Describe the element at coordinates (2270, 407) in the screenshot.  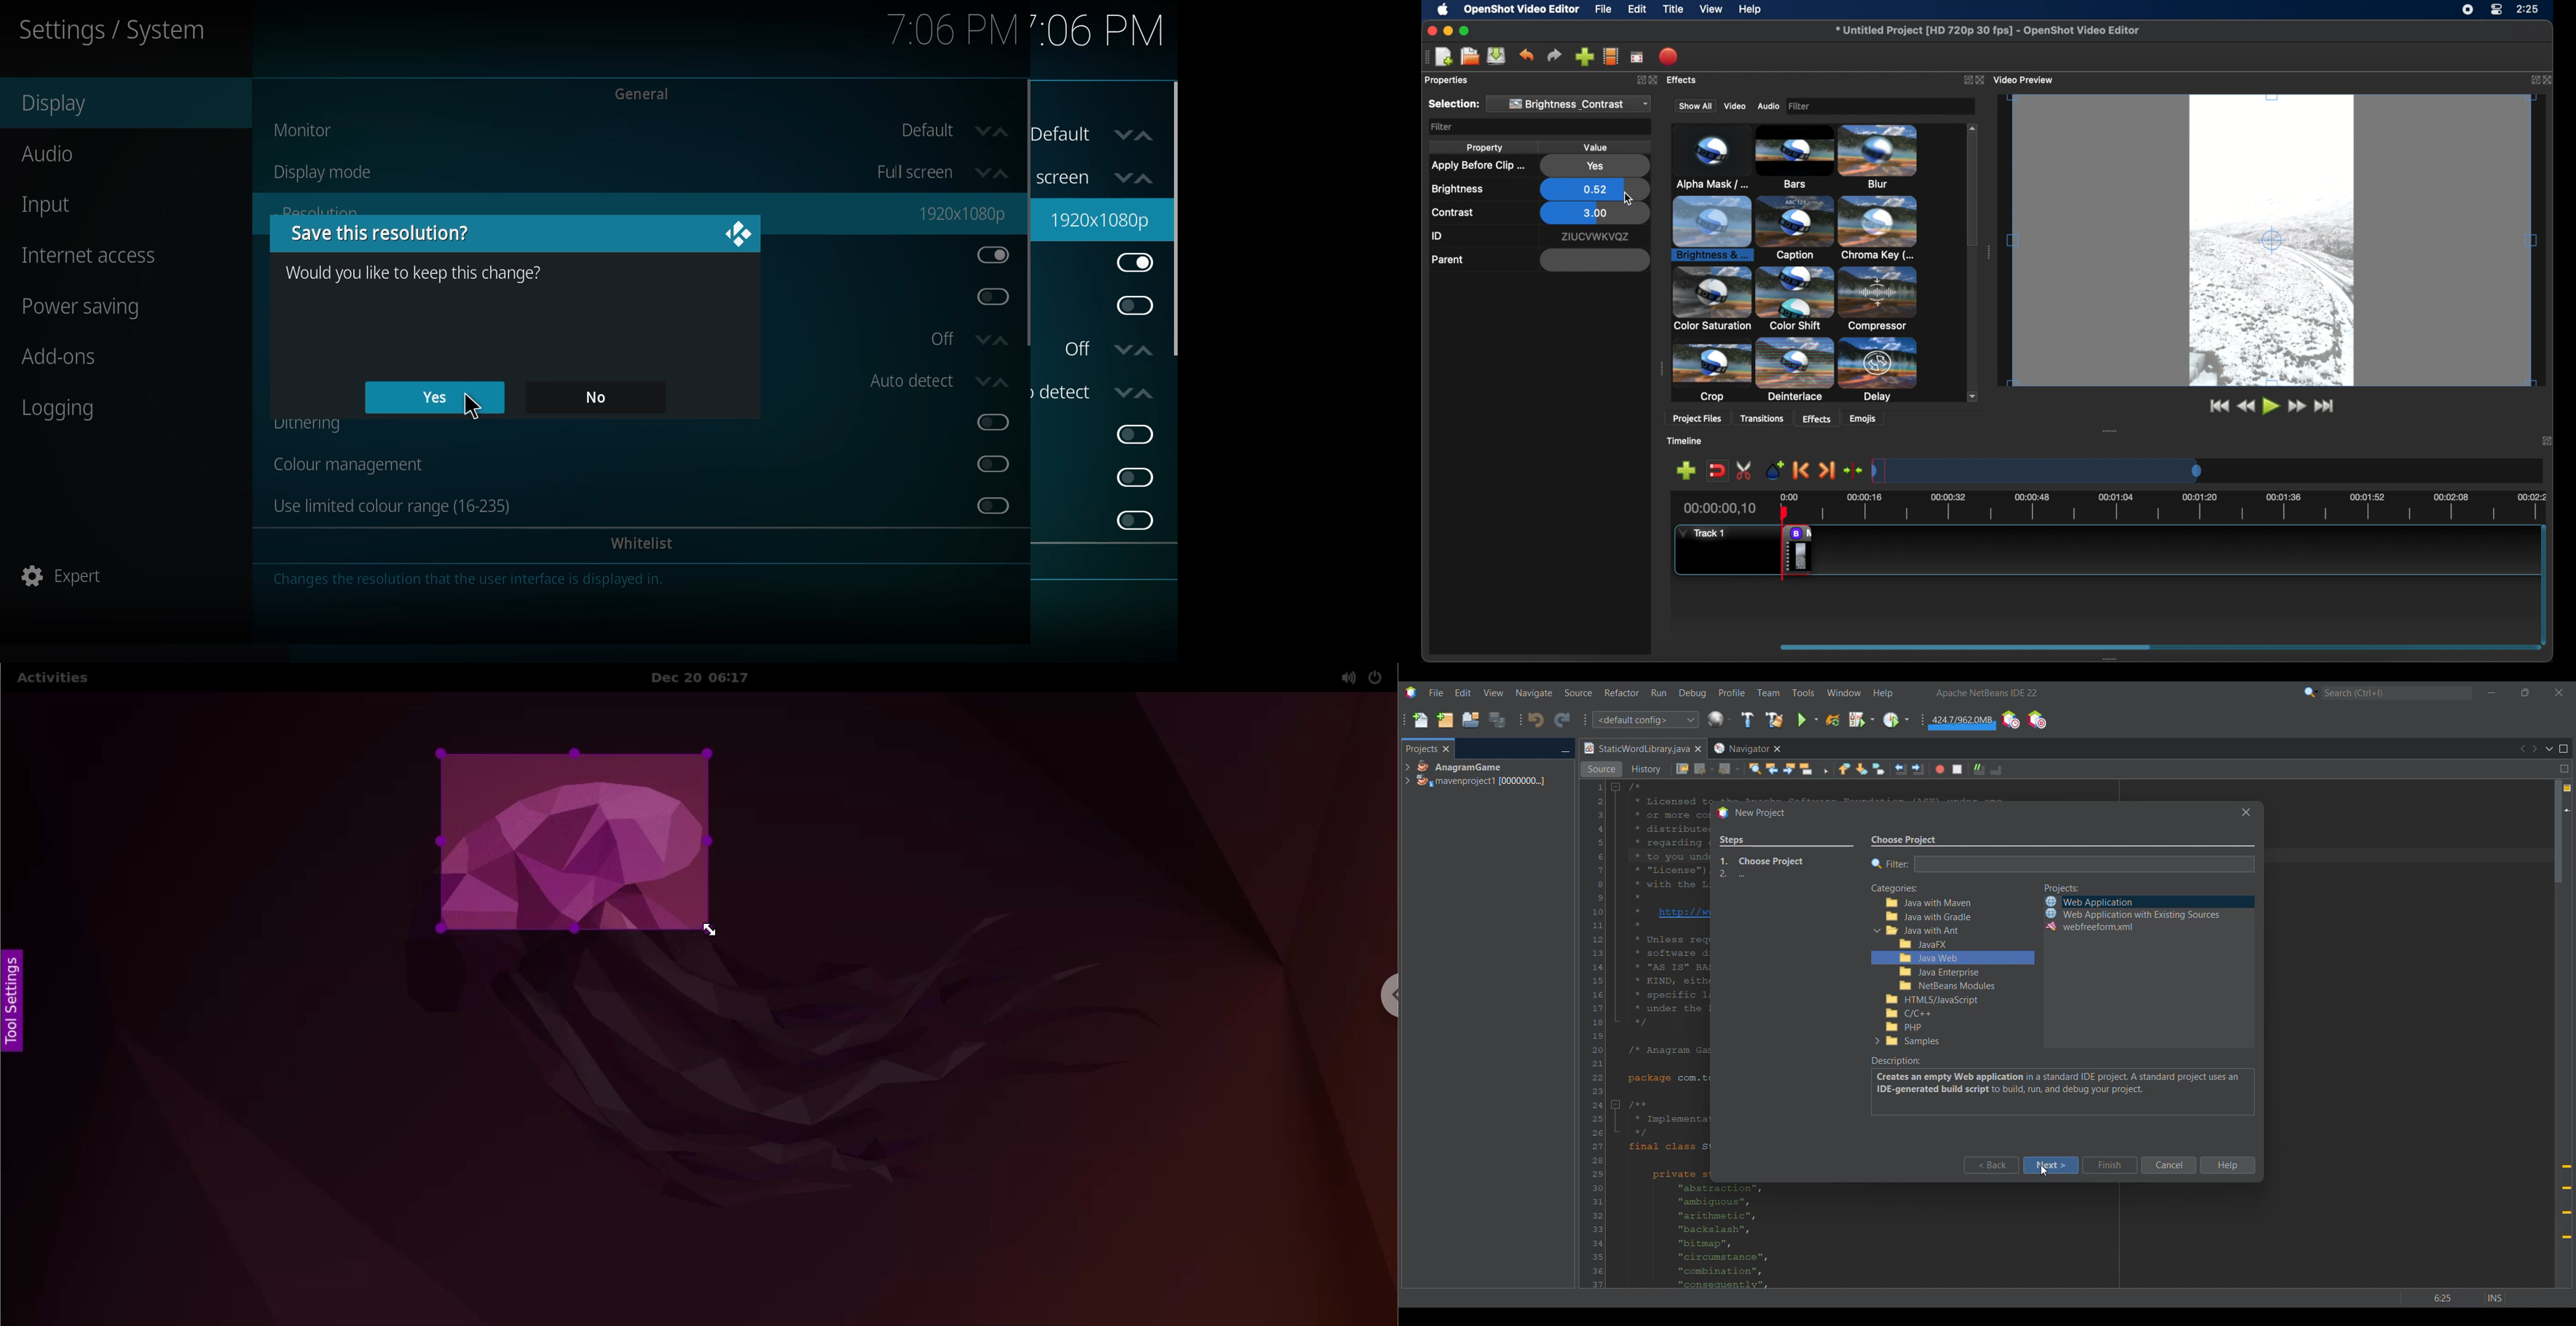
I see `play button` at that location.